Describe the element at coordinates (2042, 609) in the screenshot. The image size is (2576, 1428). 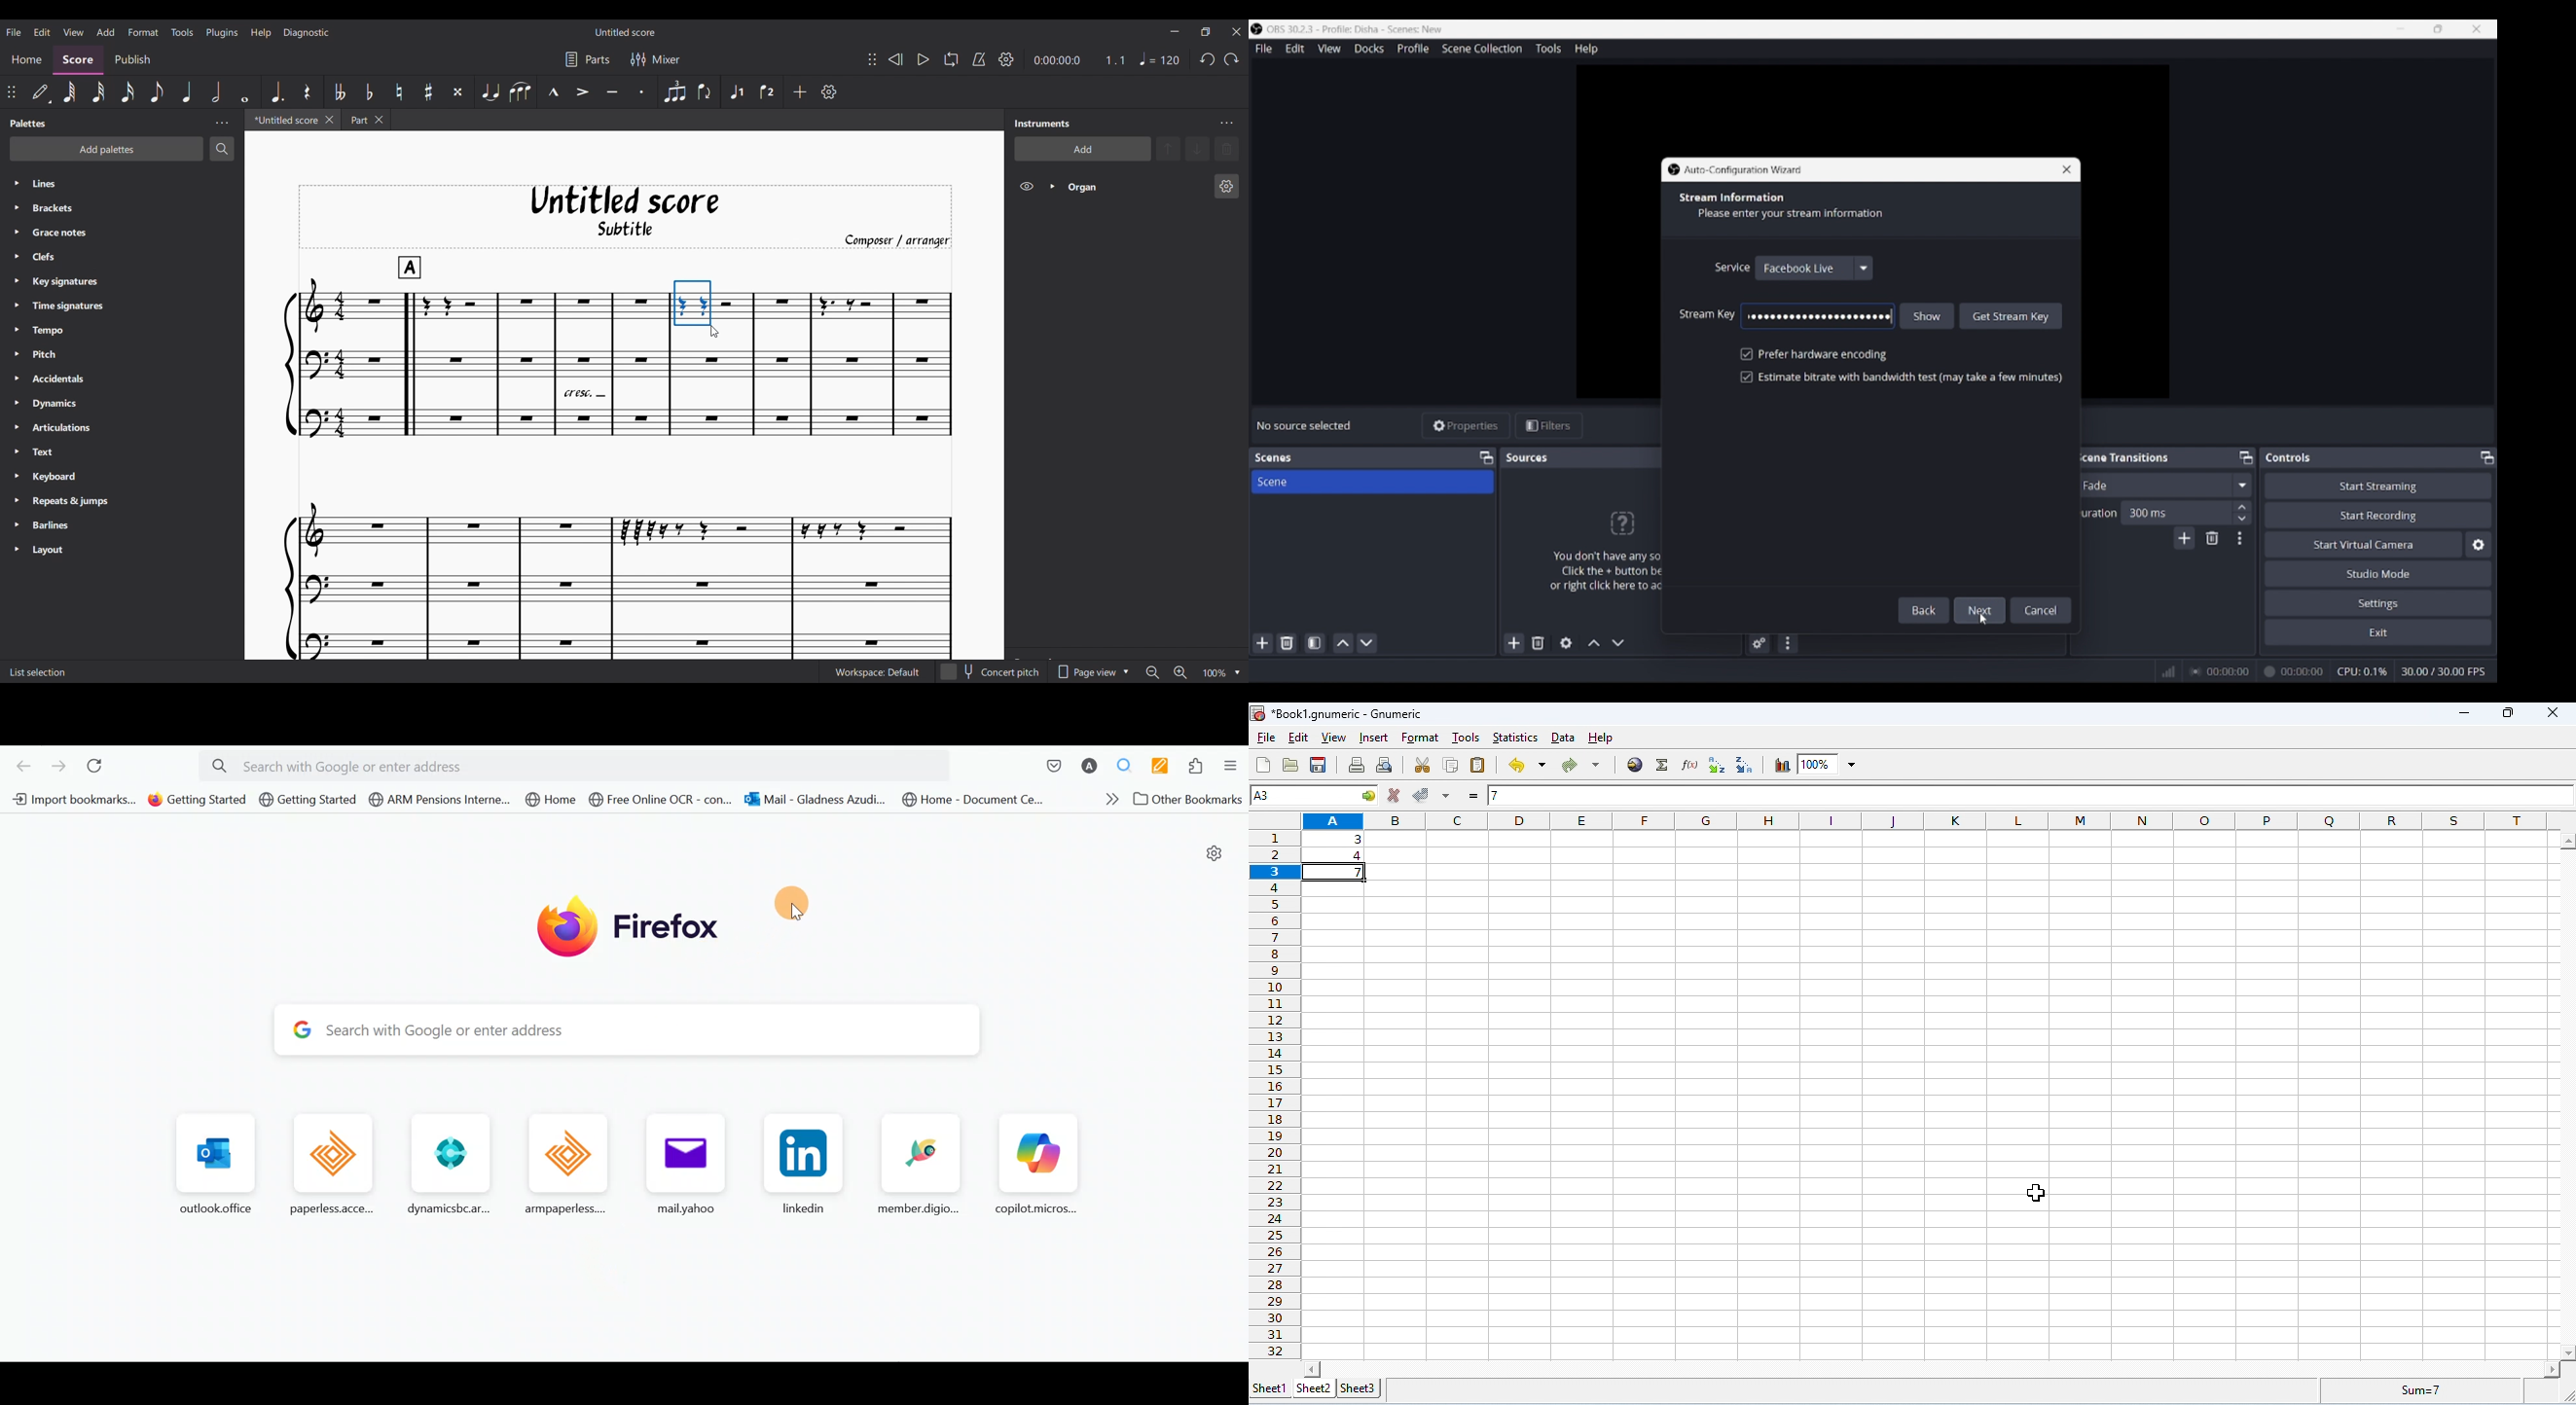
I see `Cancel` at that location.